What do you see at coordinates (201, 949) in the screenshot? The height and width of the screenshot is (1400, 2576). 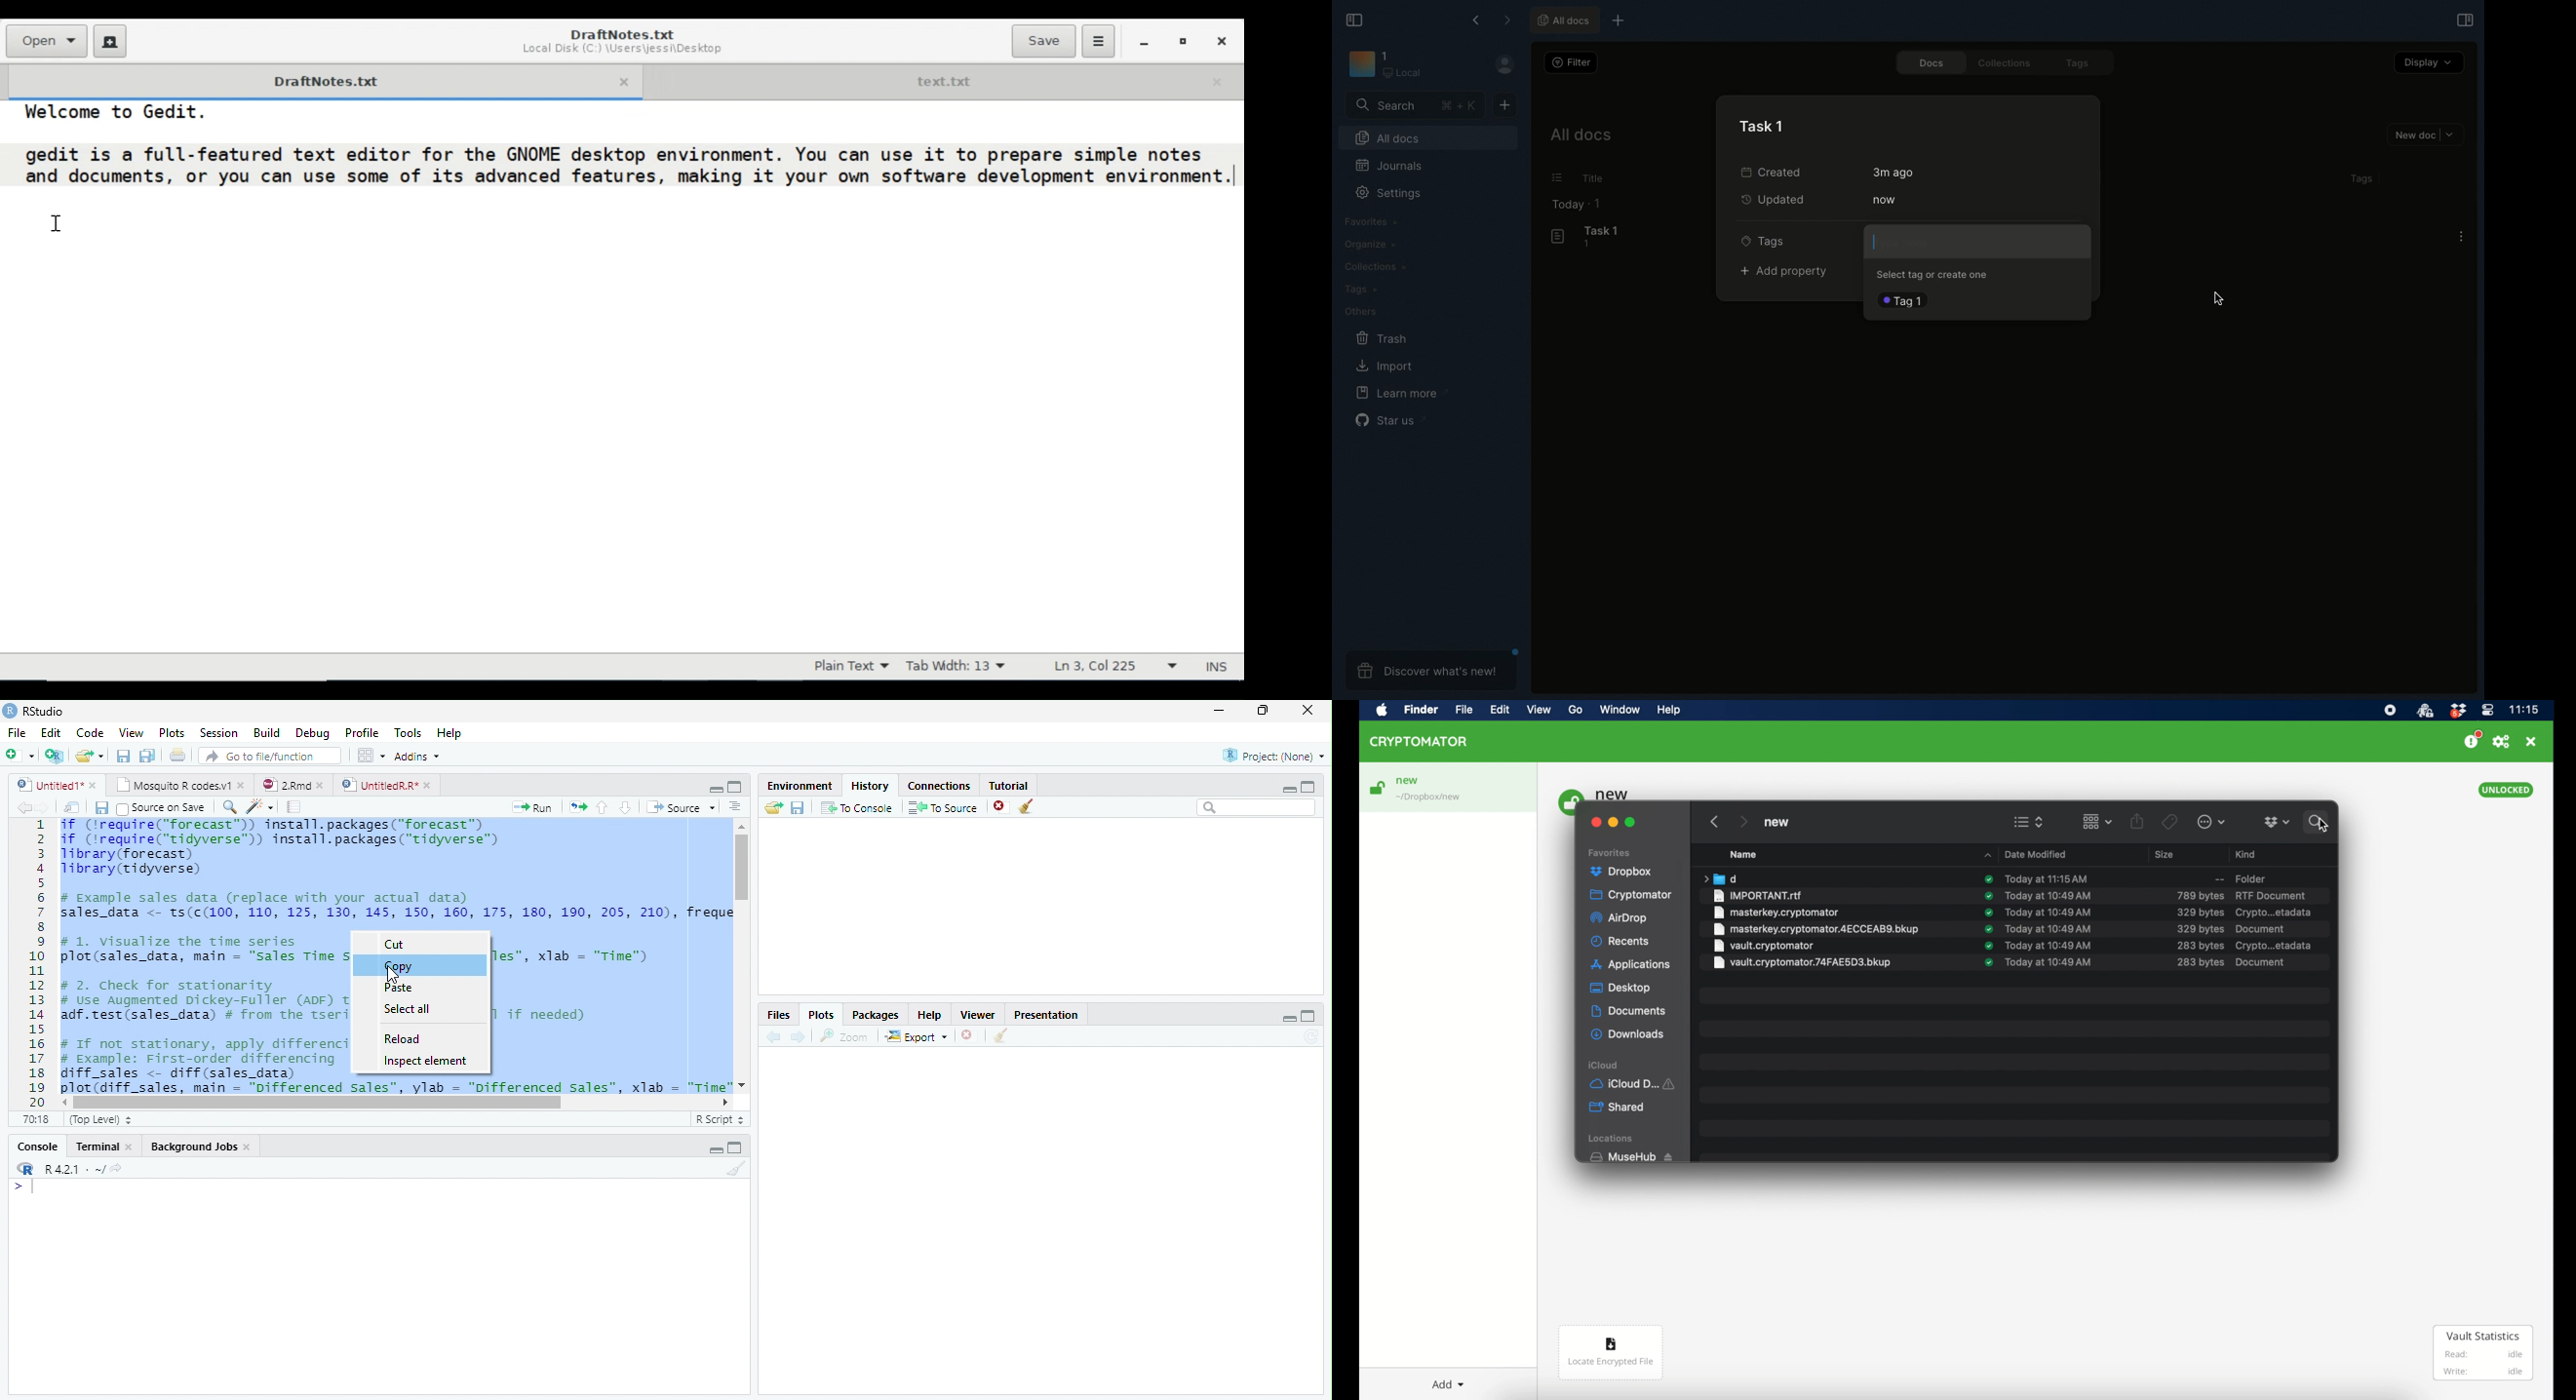 I see `# 1. visualize the time series
plot(sales_data, main — "sales Time Series”, ylab = “sales”, xlab = "Time")` at bounding box center [201, 949].